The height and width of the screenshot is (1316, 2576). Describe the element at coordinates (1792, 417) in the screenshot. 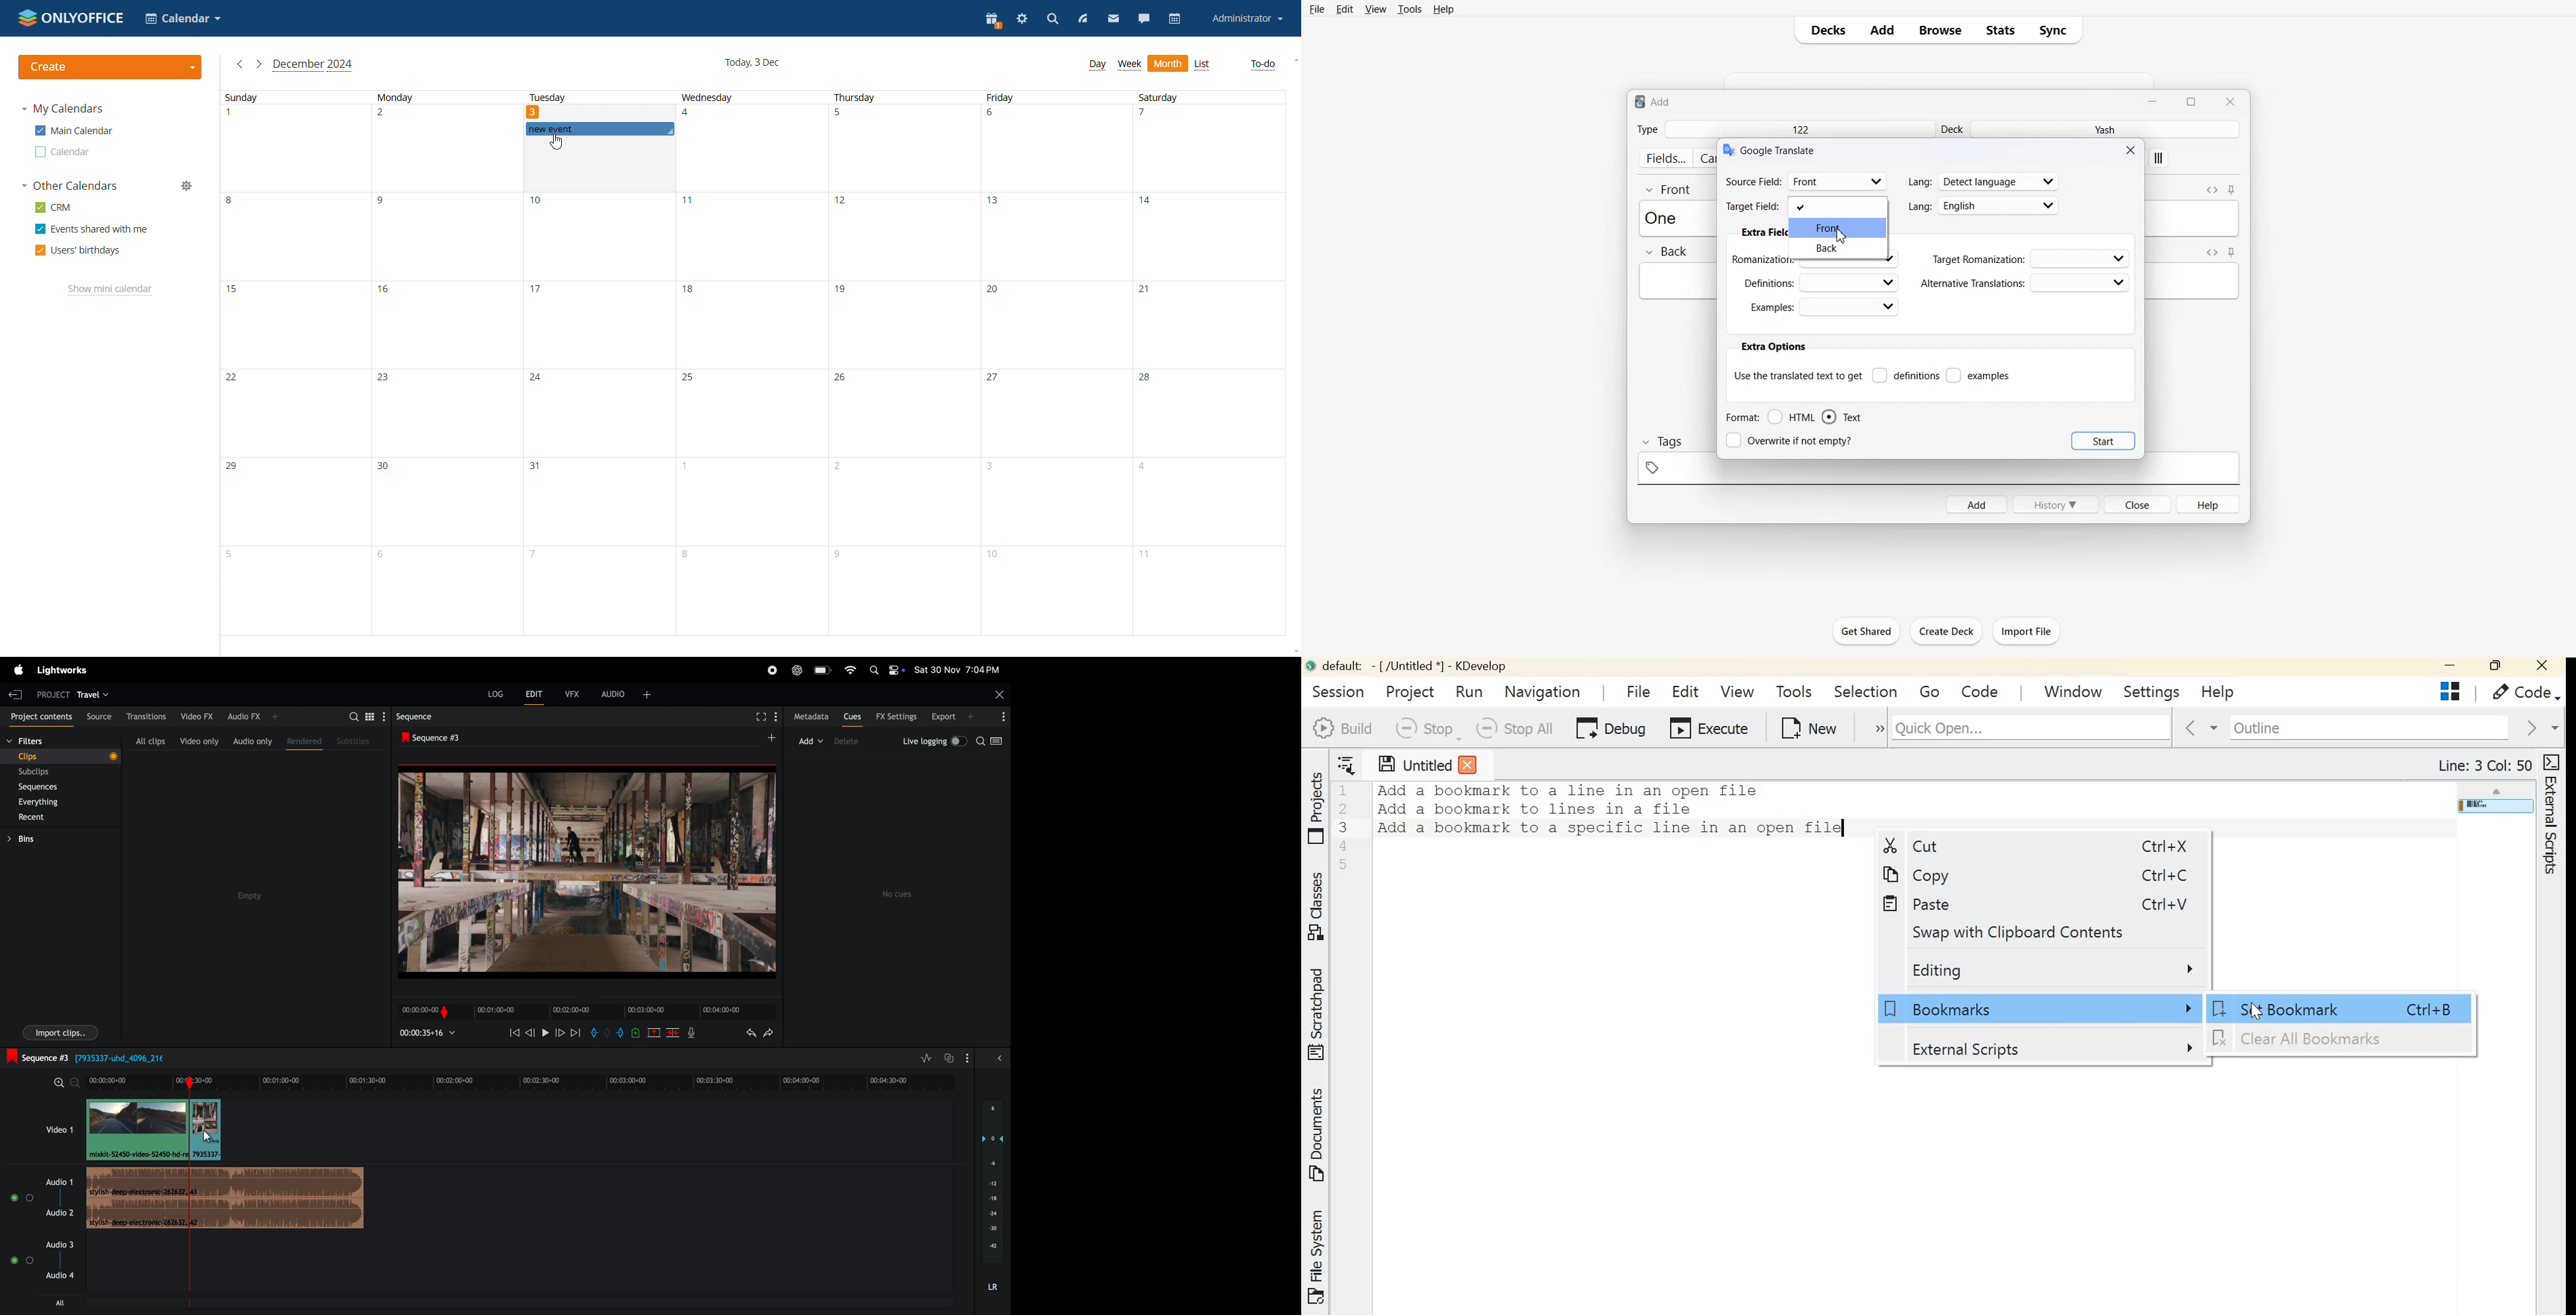

I see `HTML` at that location.